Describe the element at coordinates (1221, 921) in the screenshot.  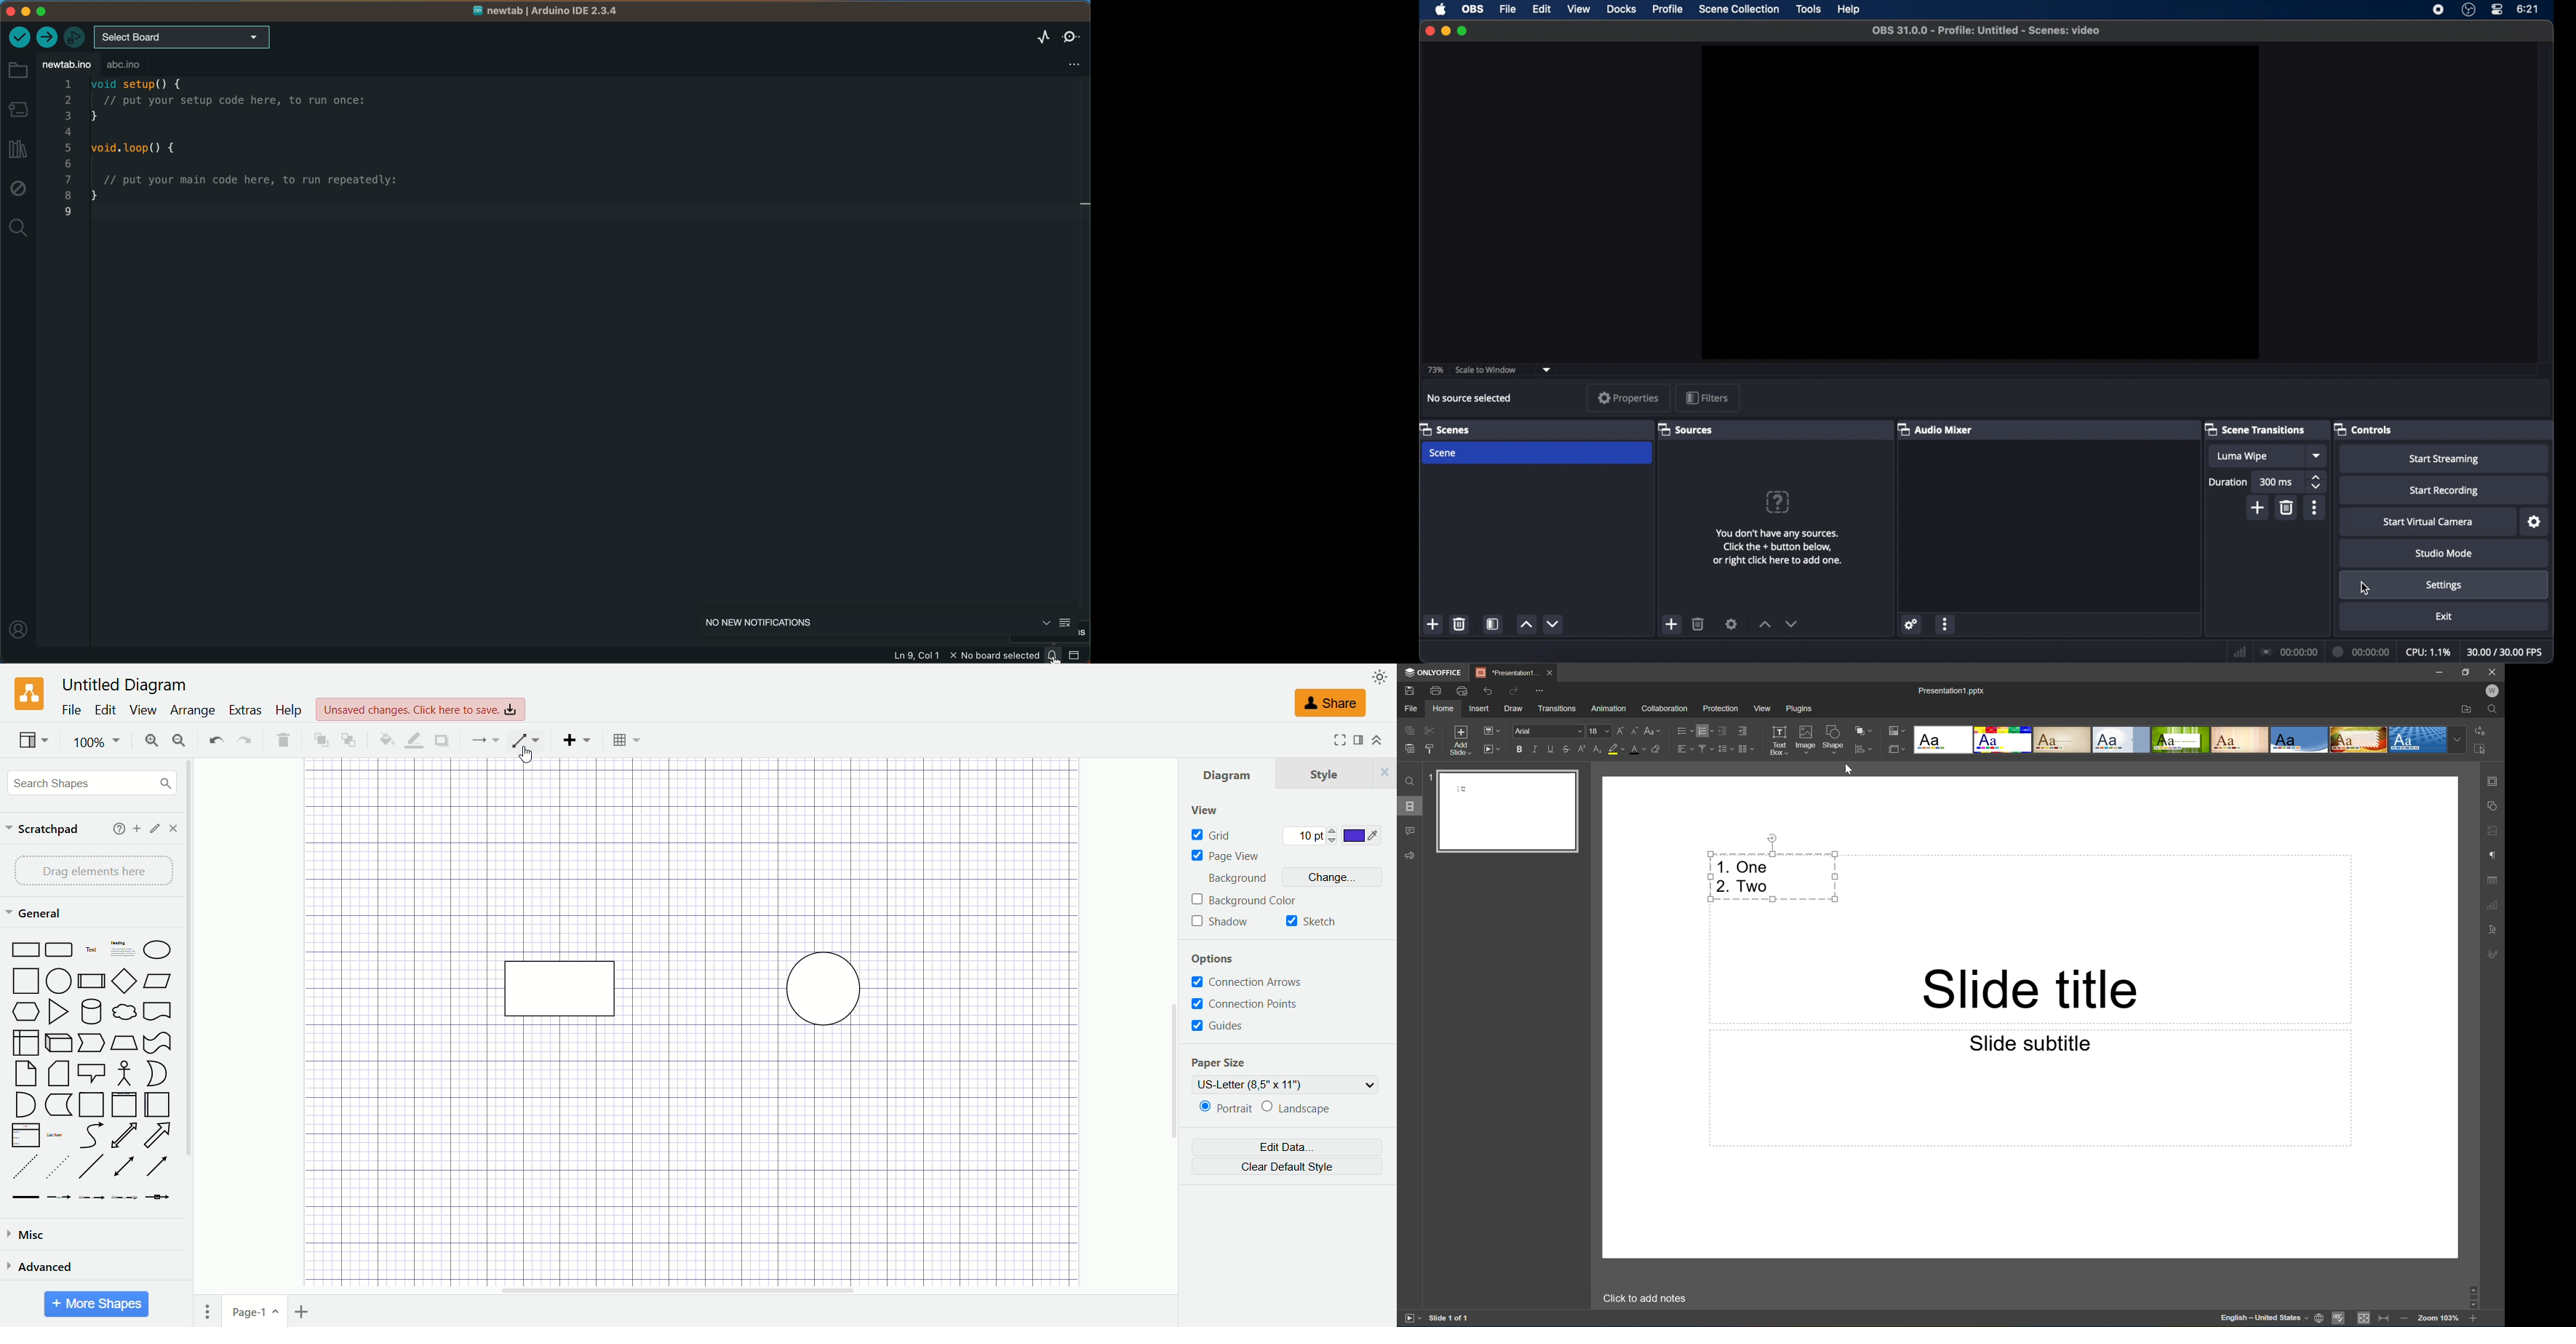
I see `shadow` at that location.